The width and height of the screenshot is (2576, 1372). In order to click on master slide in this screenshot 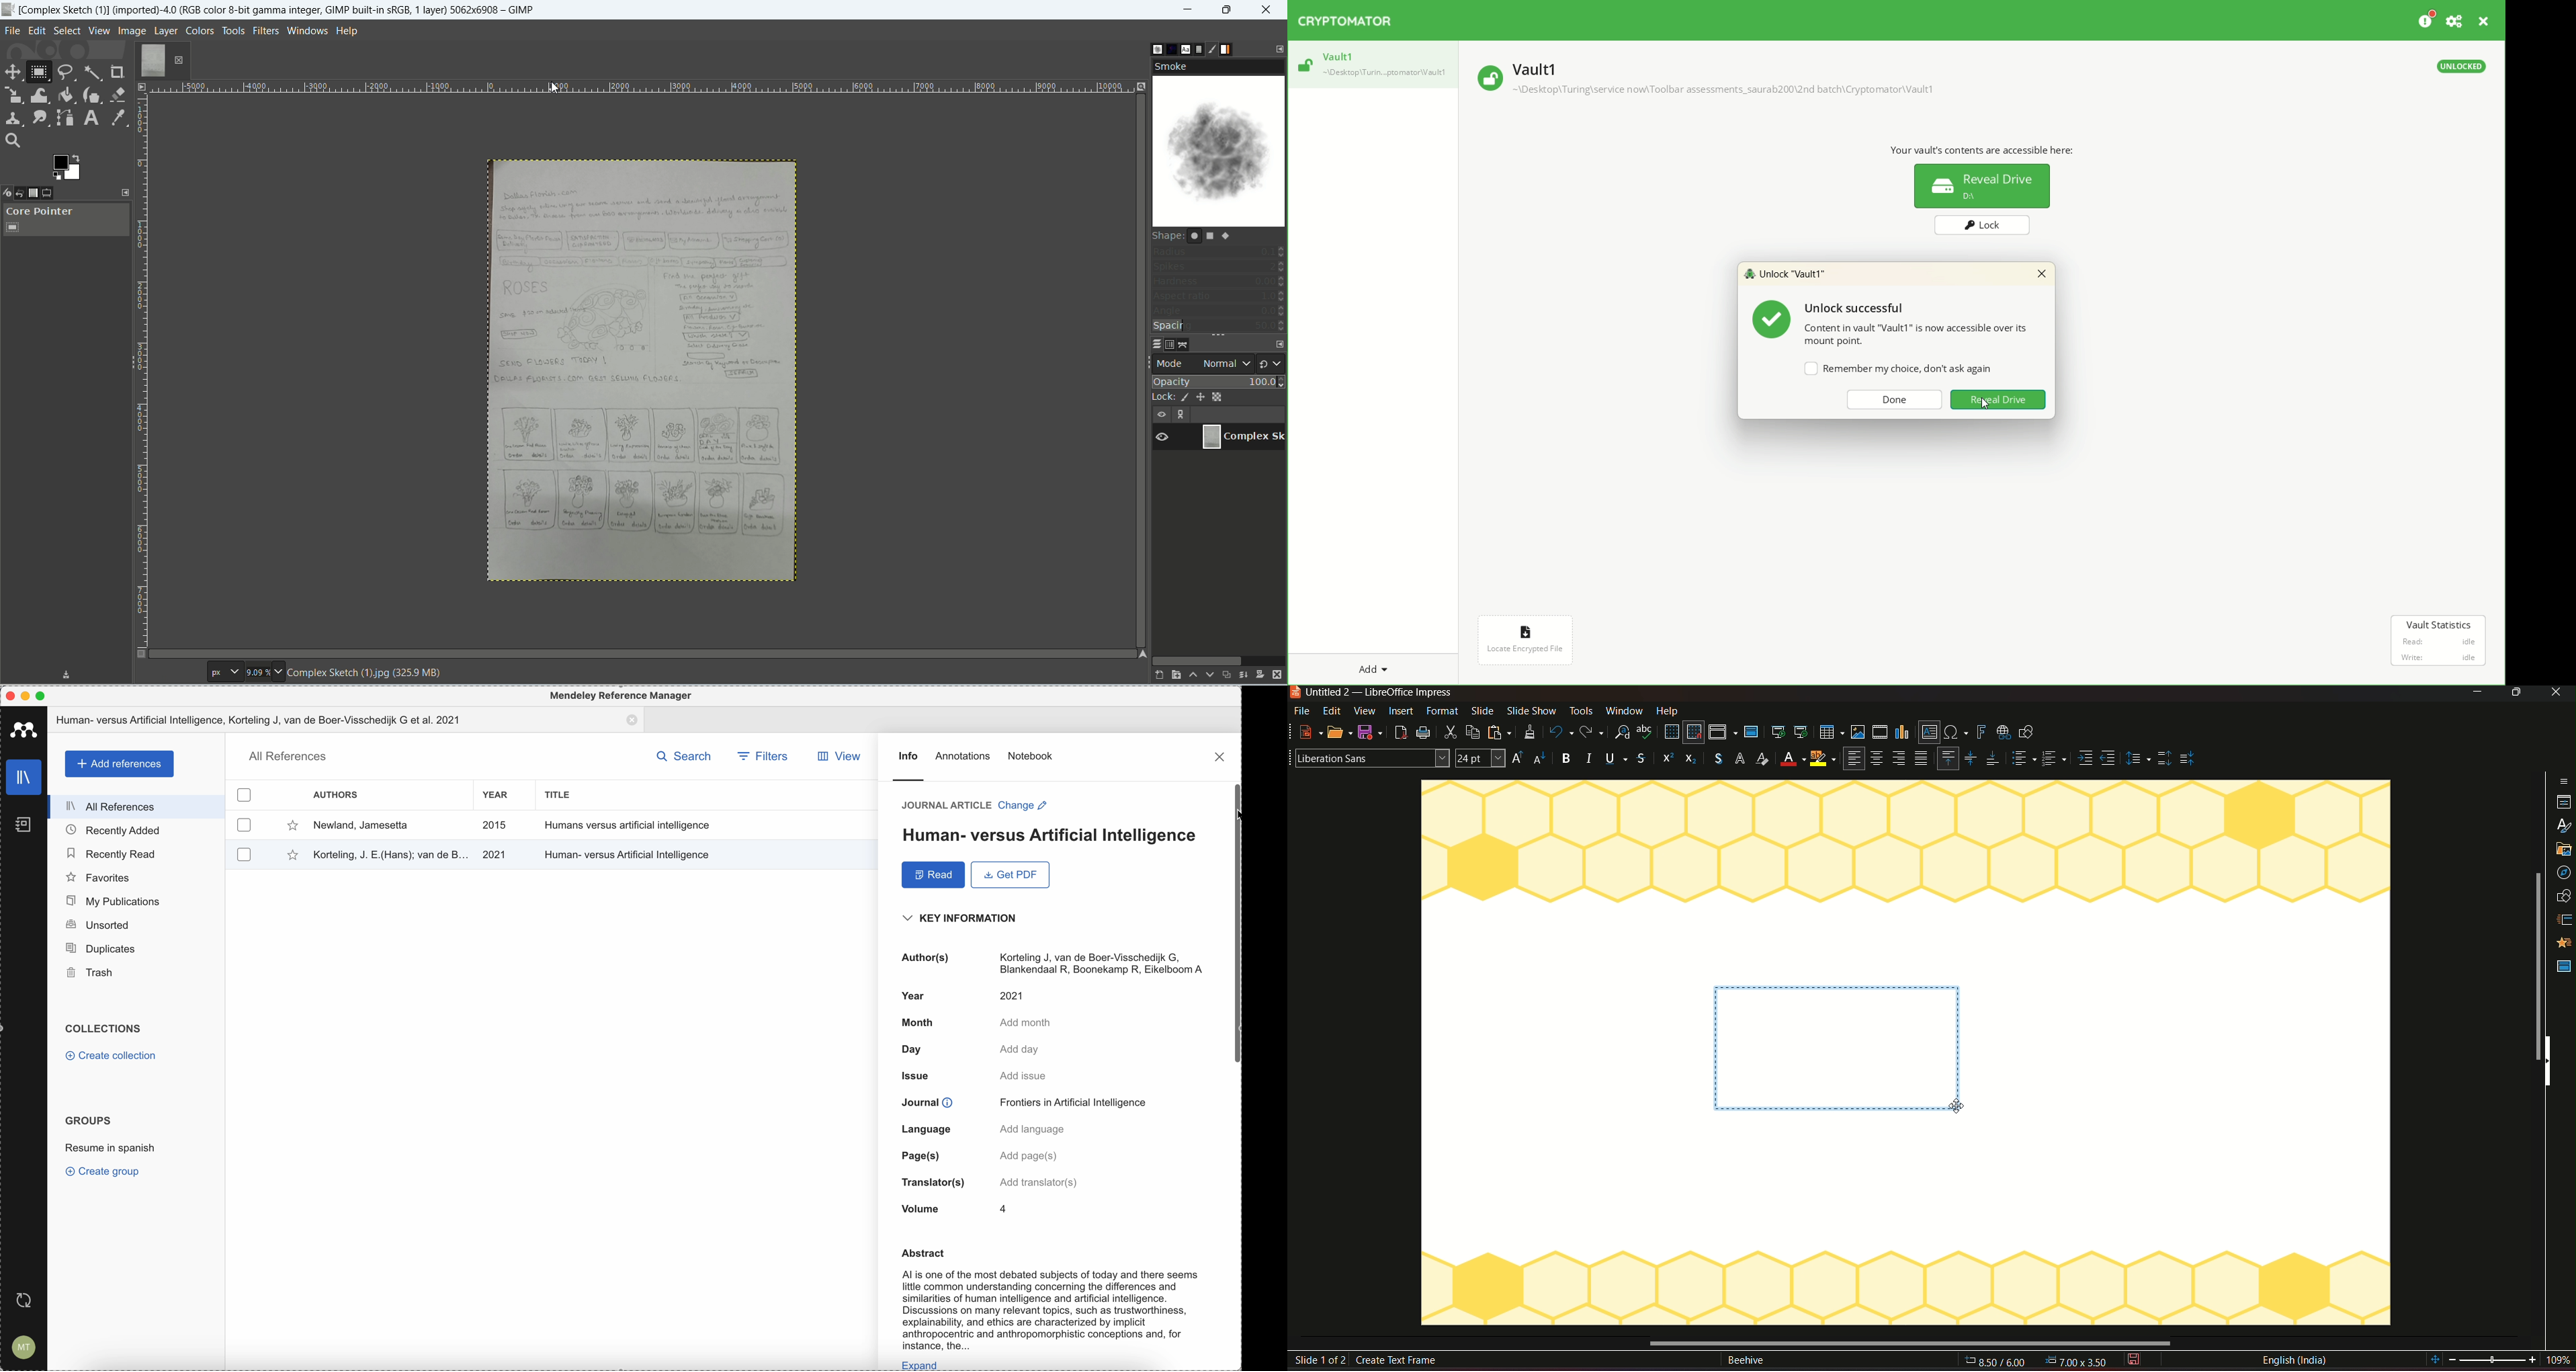, I will do `click(1754, 733)`.